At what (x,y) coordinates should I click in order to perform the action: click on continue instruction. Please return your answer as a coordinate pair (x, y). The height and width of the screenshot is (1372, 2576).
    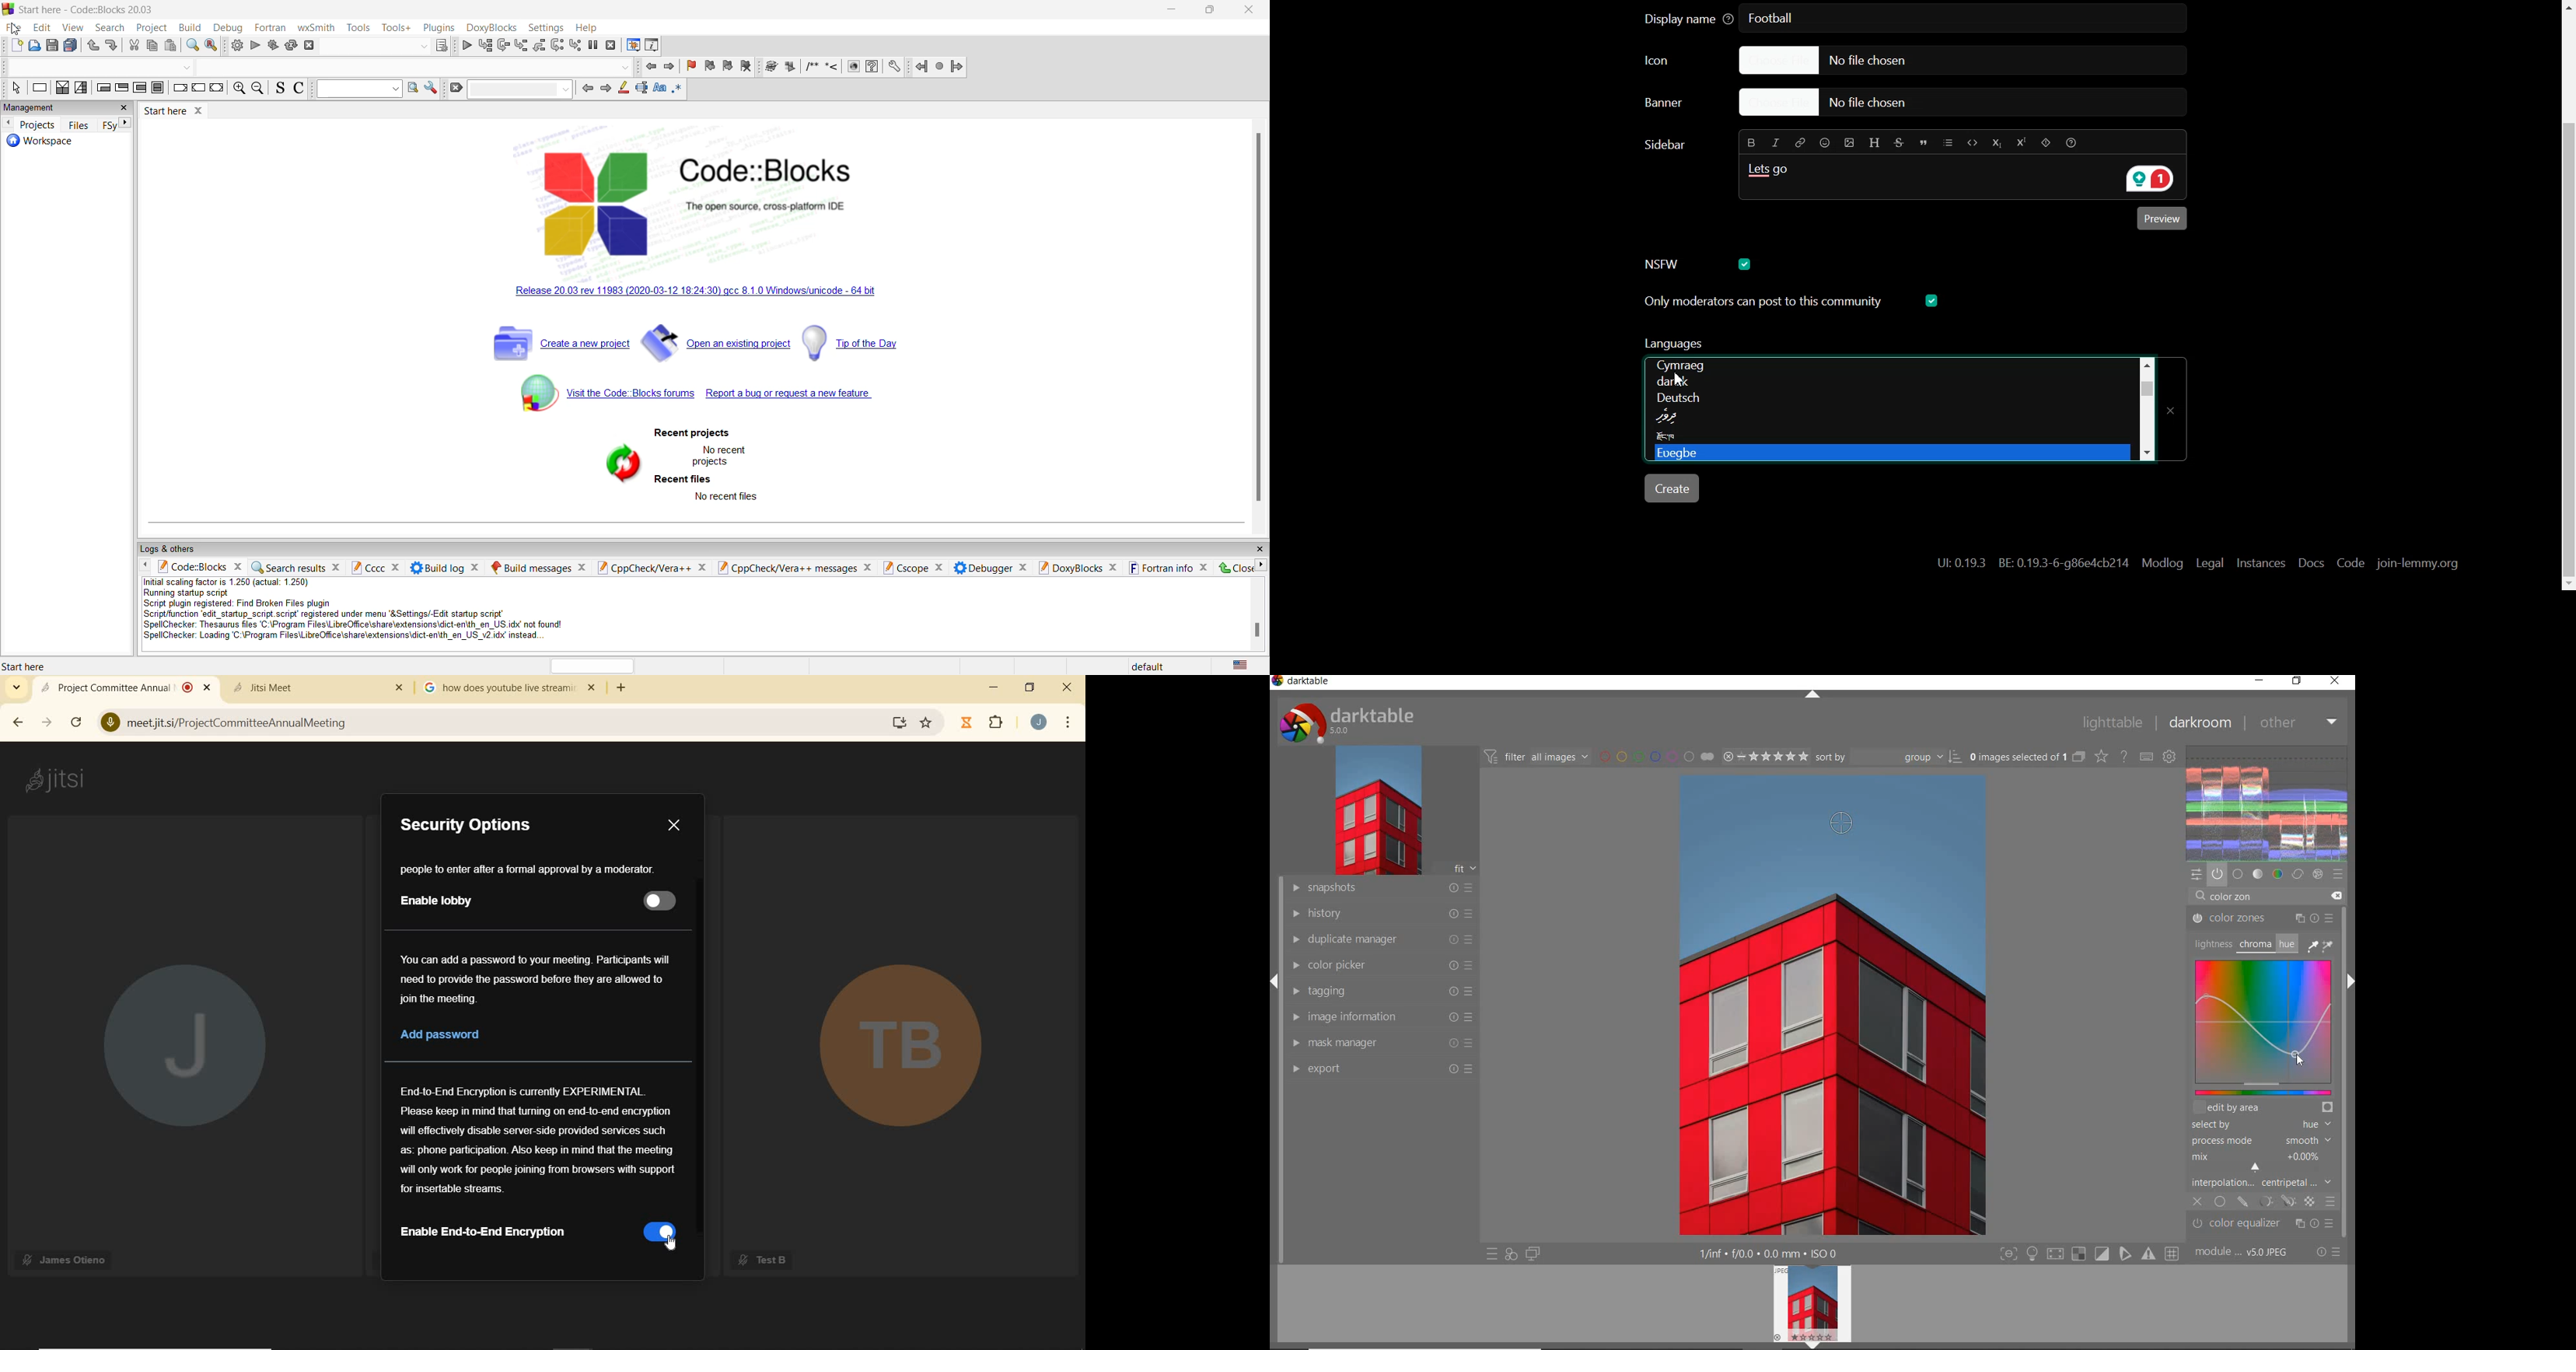
    Looking at the image, I should click on (197, 90).